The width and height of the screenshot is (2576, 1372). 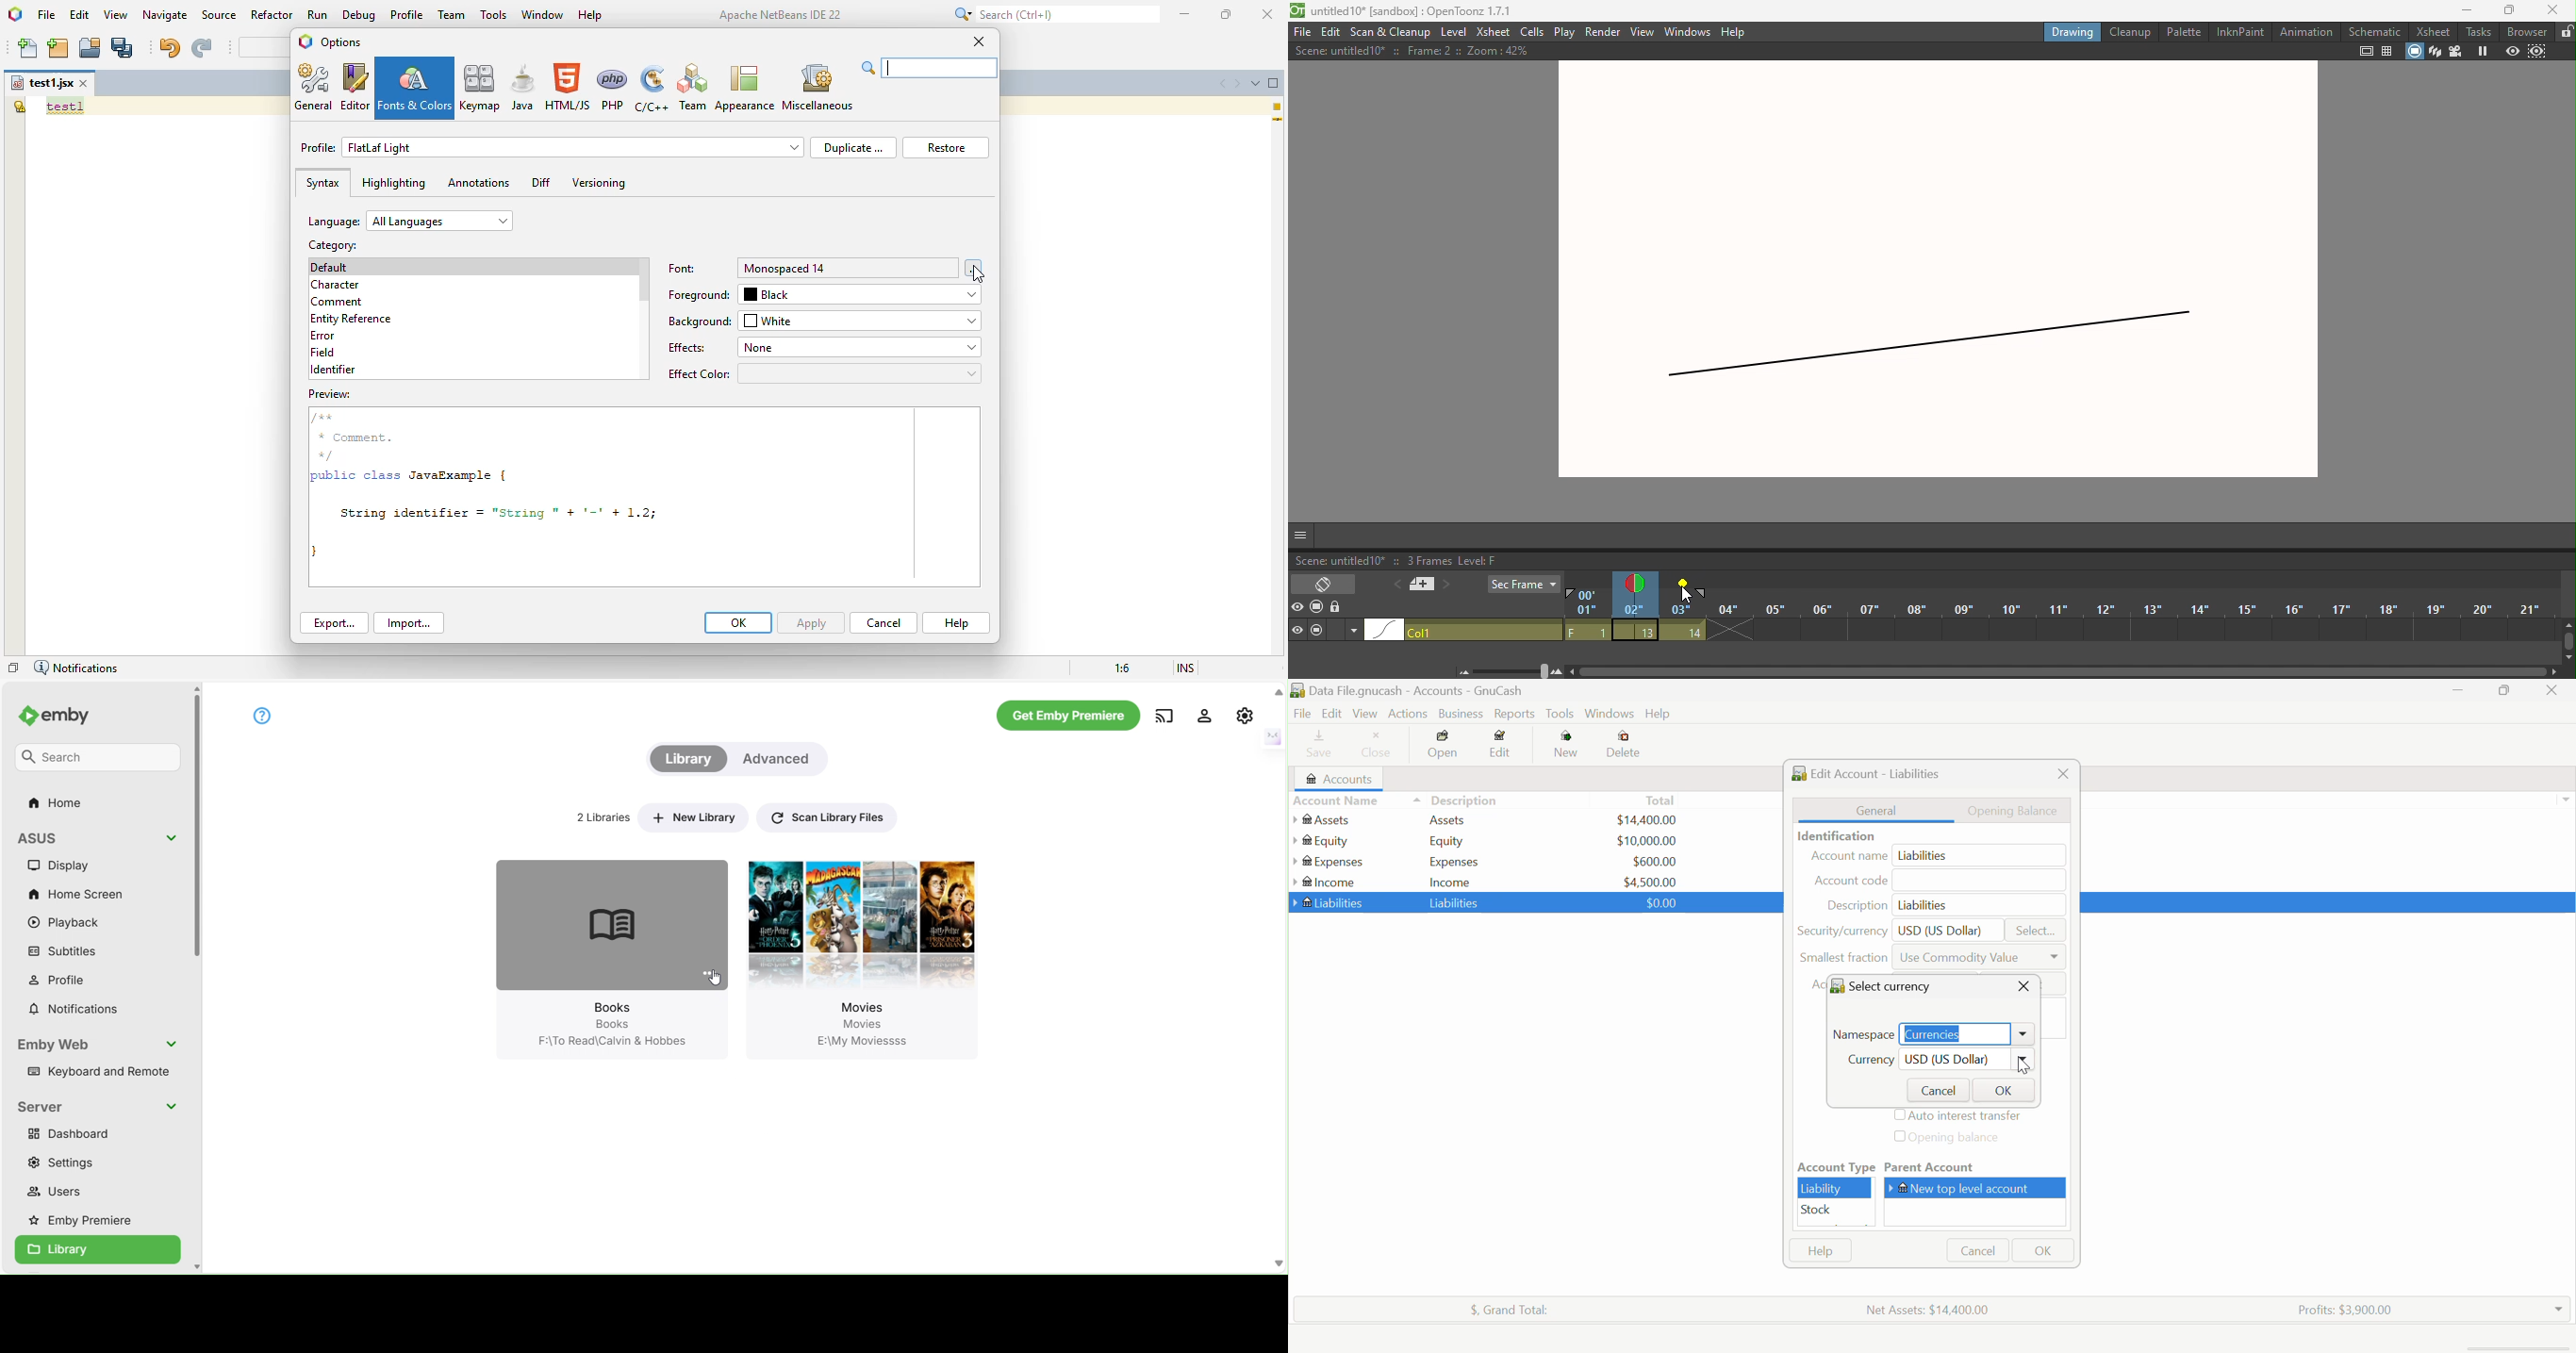 What do you see at coordinates (197, 830) in the screenshot?
I see `Vertical Scroll Bar` at bounding box center [197, 830].